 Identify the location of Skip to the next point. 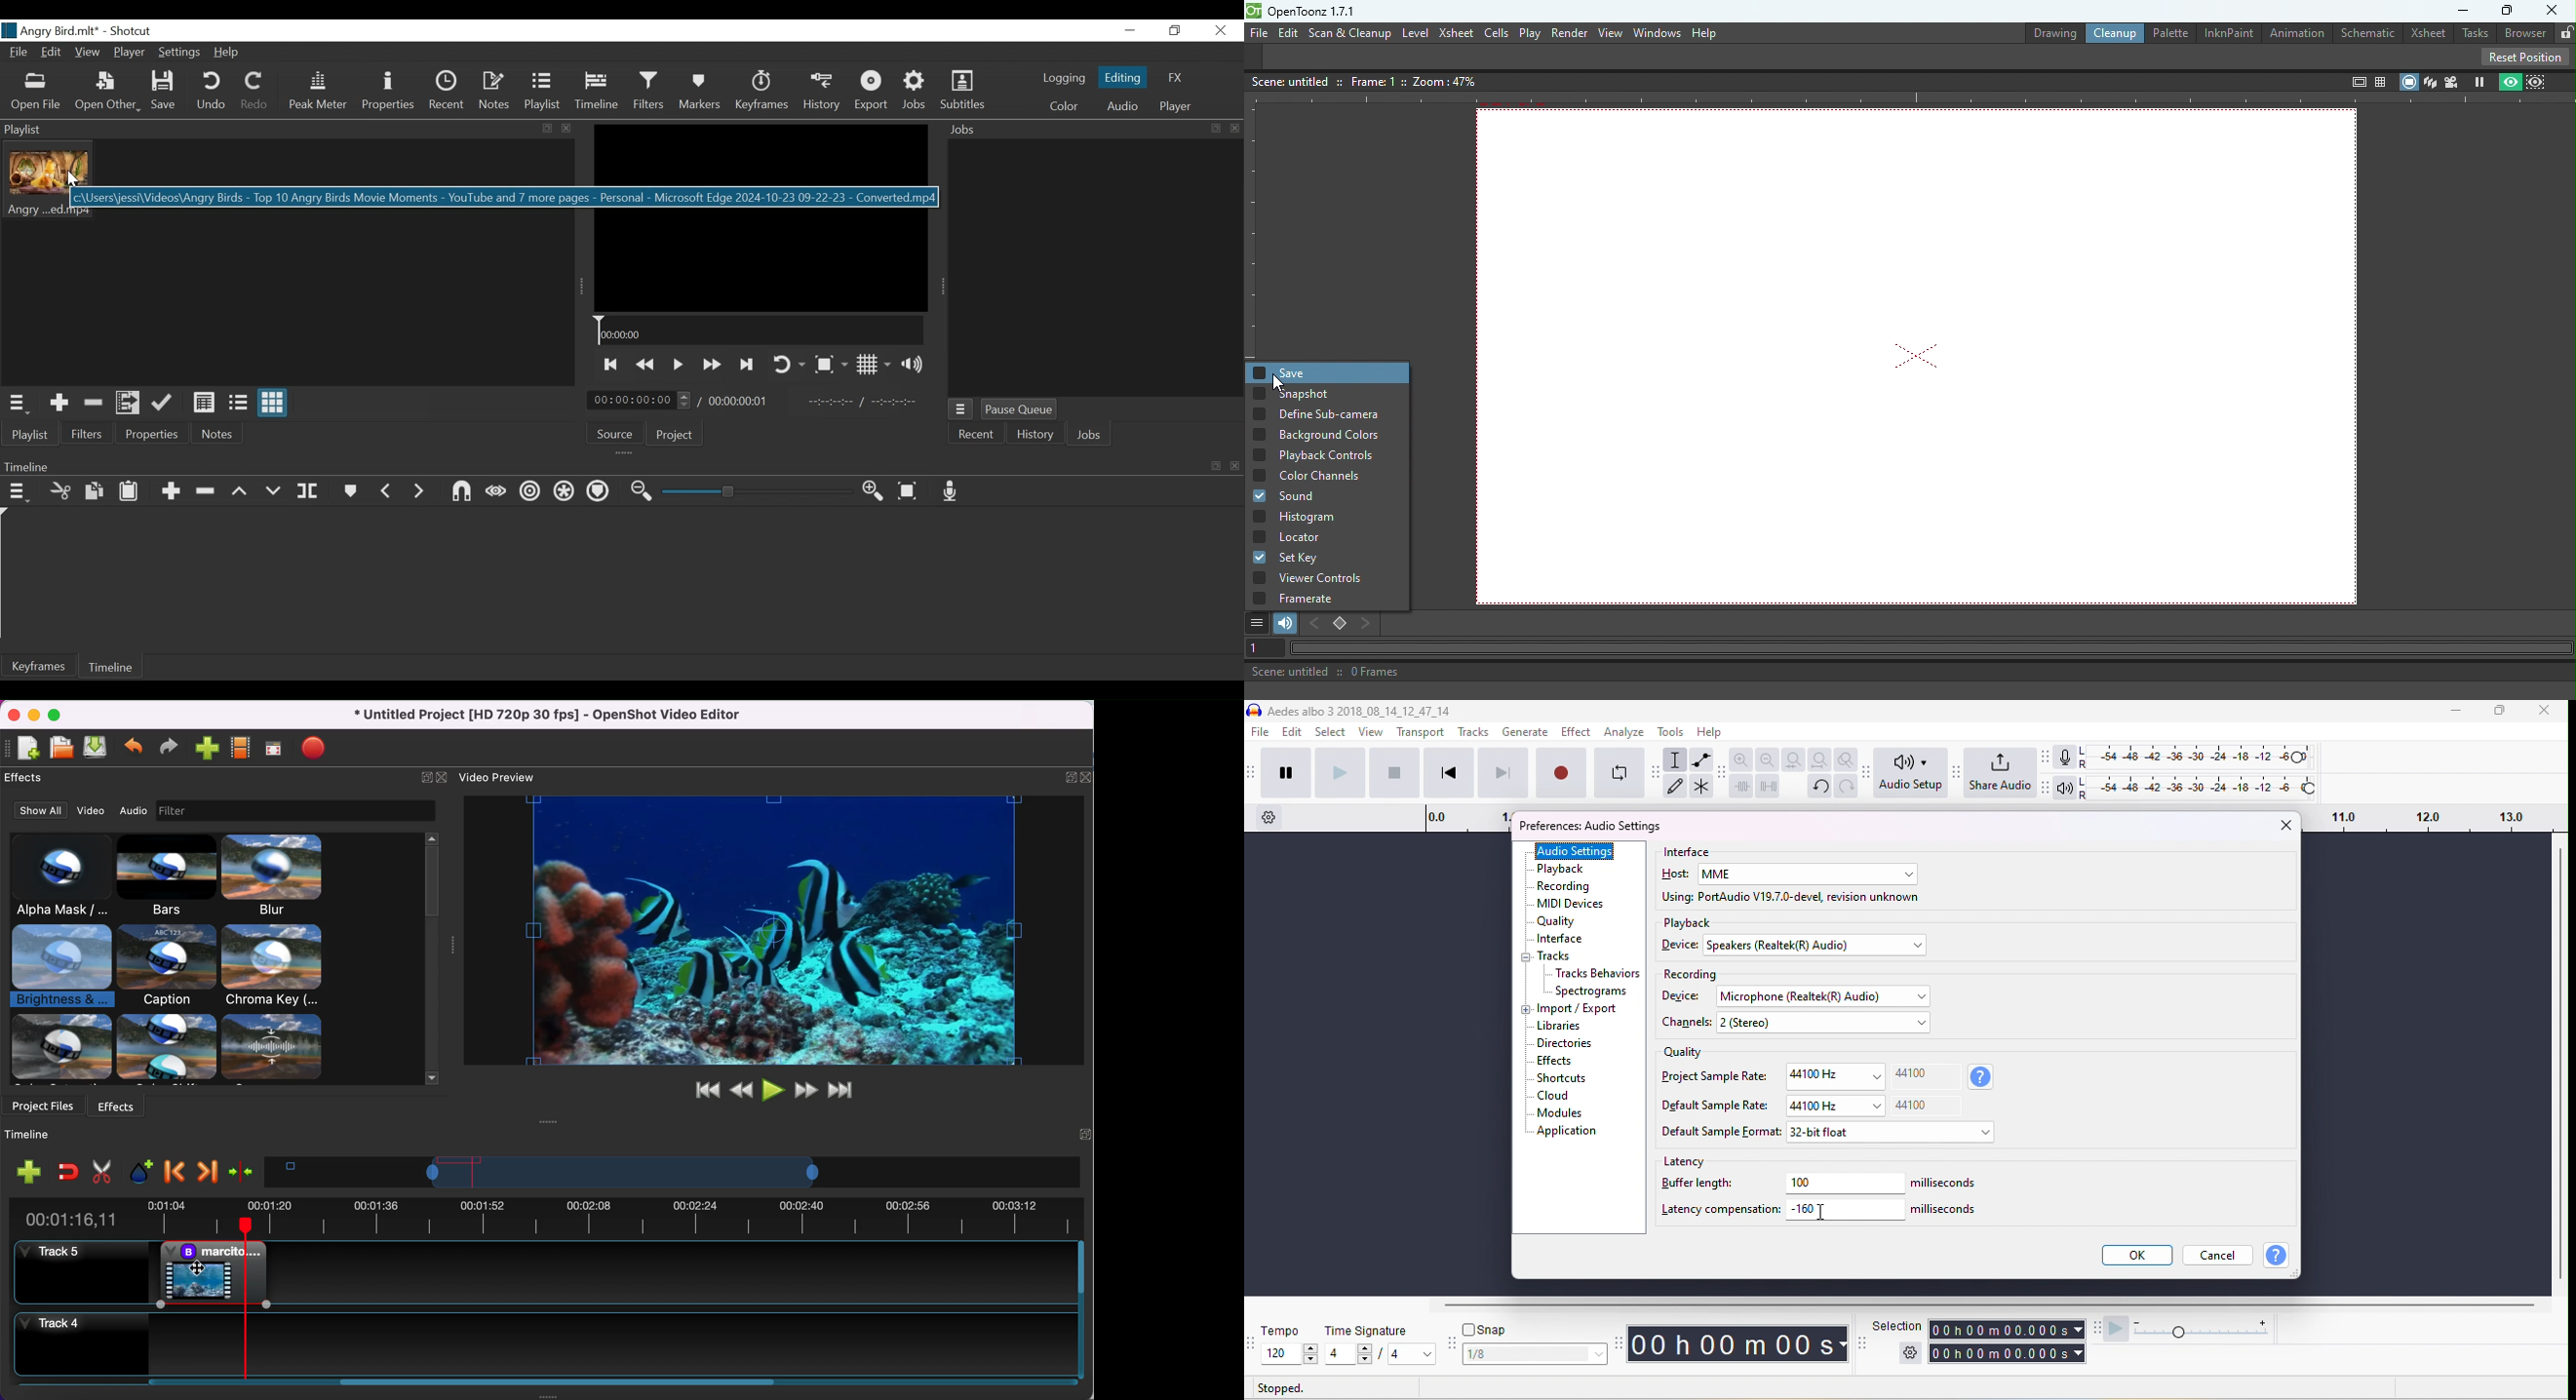
(609, 366).